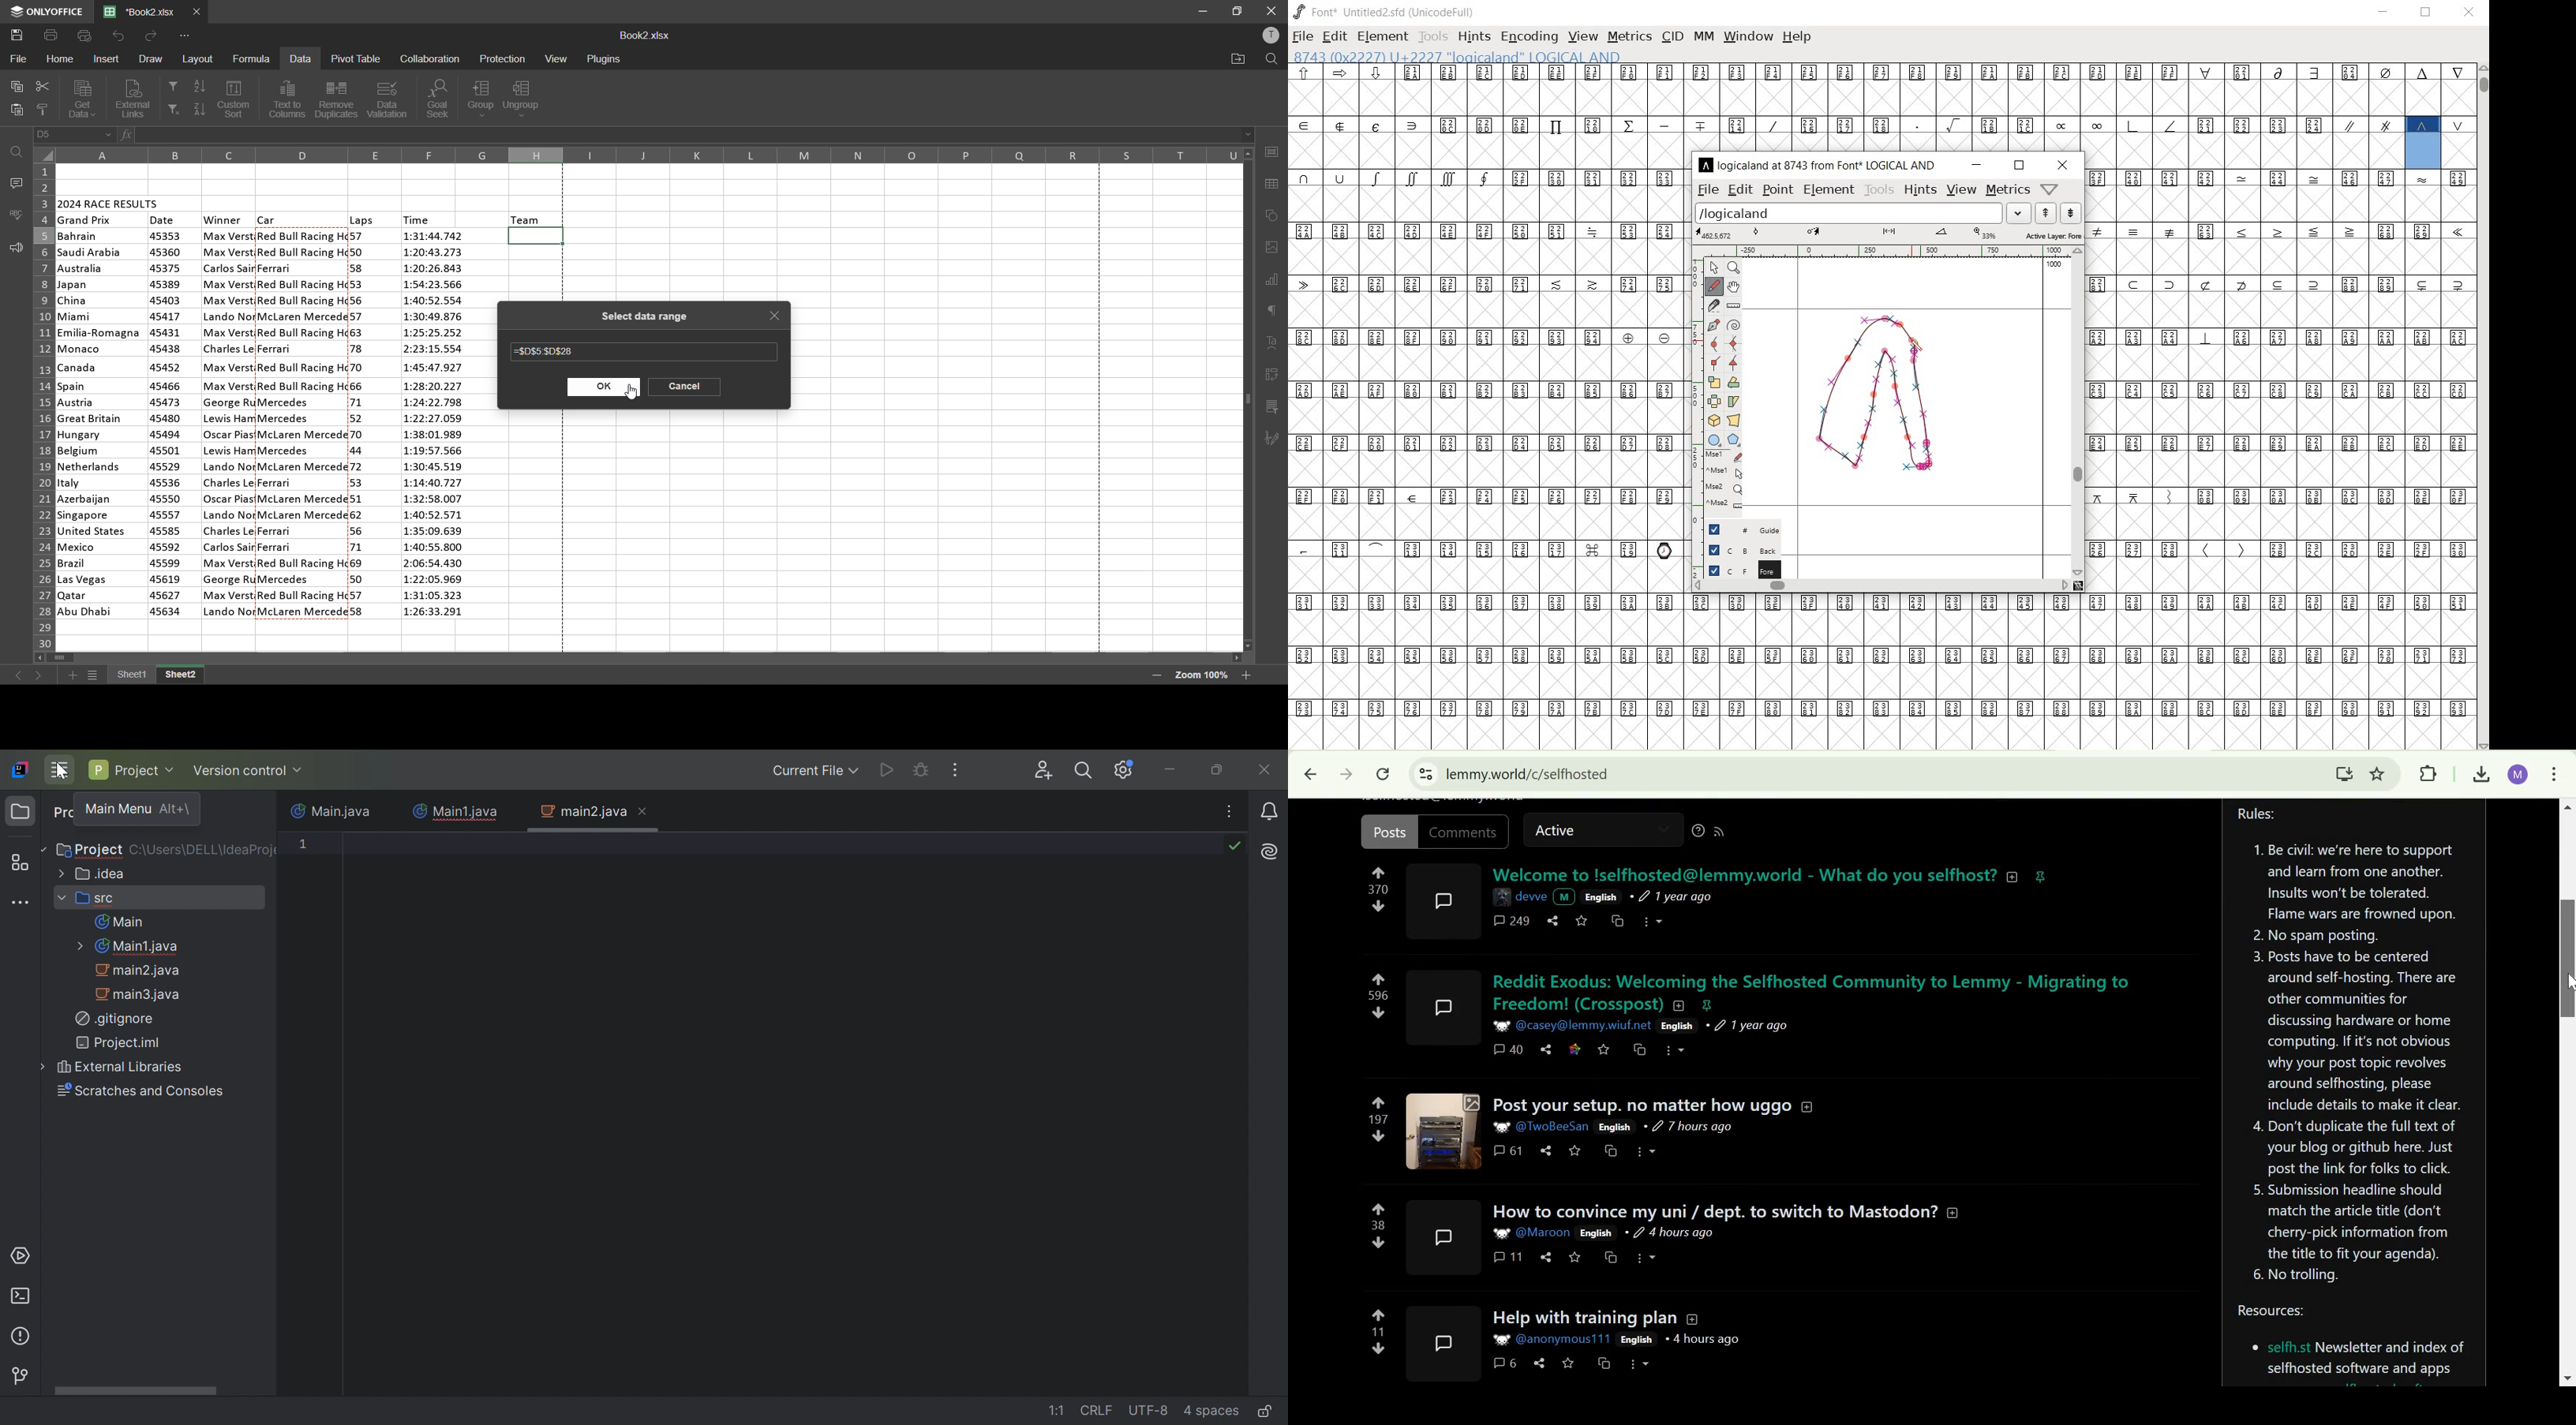 This screenshot has width=2576, height=1428. What do you see at coordinates (1556, 1125) in the screenshot?
I see `User ID` at bounding box center [1556, 1125].